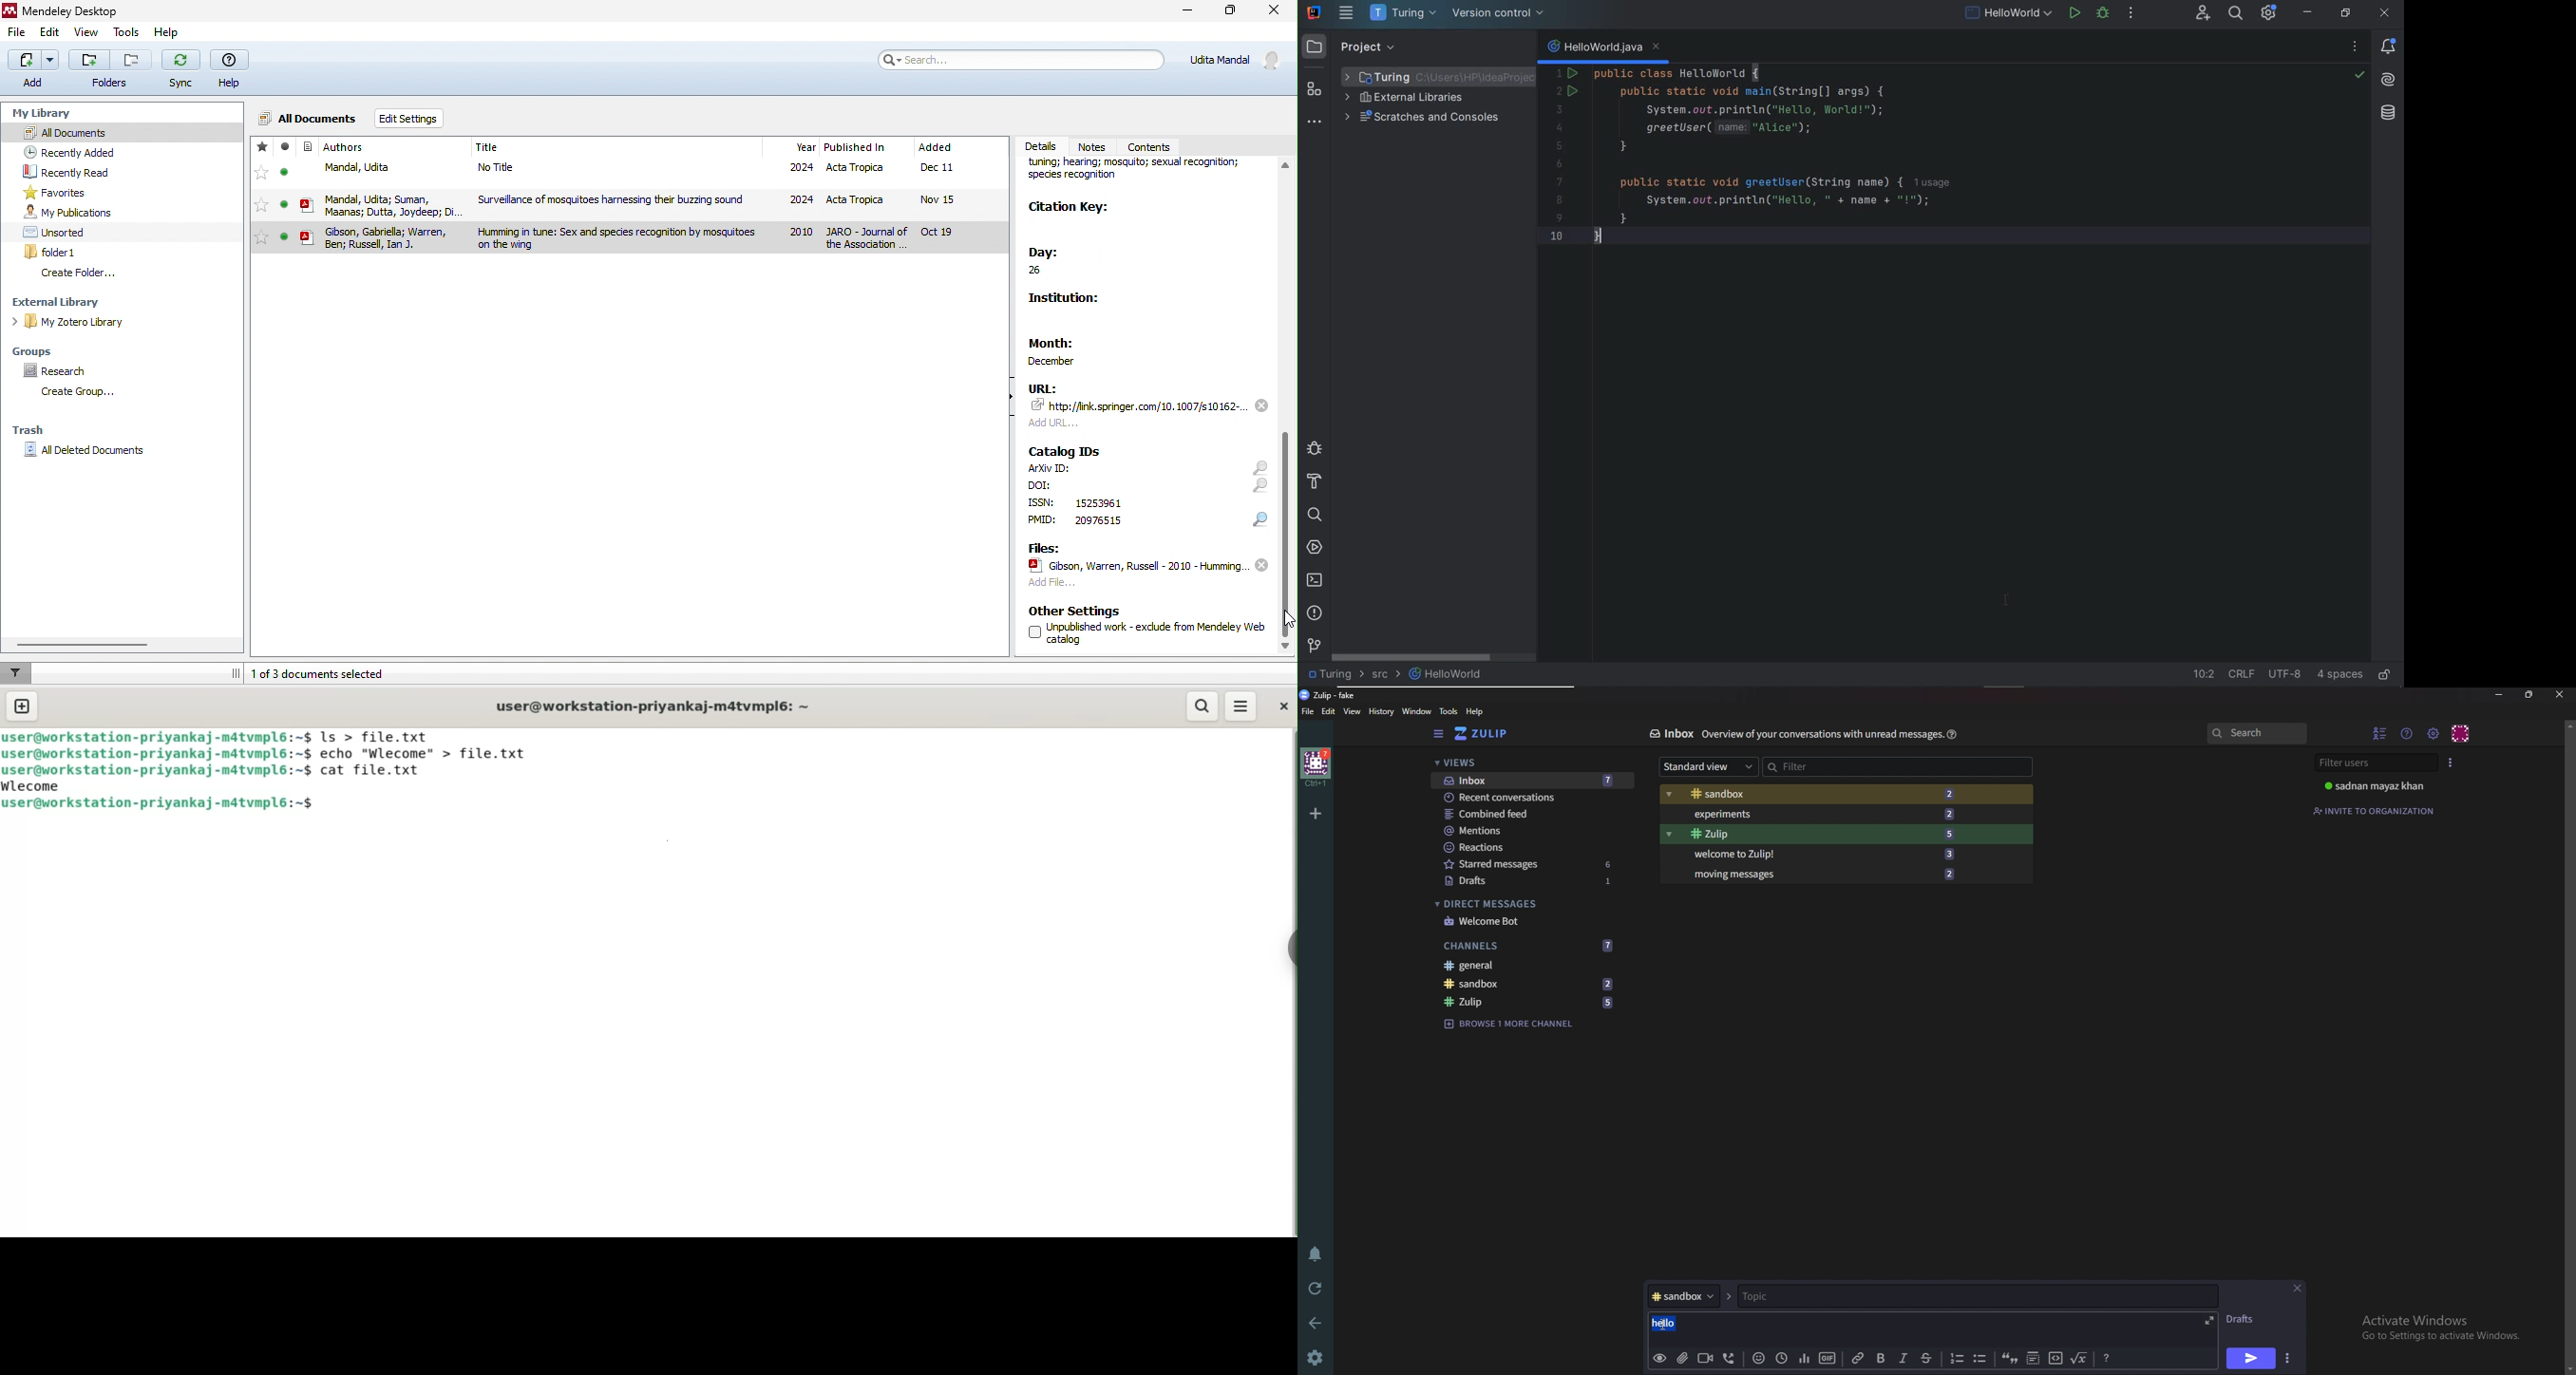 The image size is (2576, 1400). What do you see at coordinates (2250, 1359) in the screenshot?
I see `send` at bounding box center [2250, 1359].